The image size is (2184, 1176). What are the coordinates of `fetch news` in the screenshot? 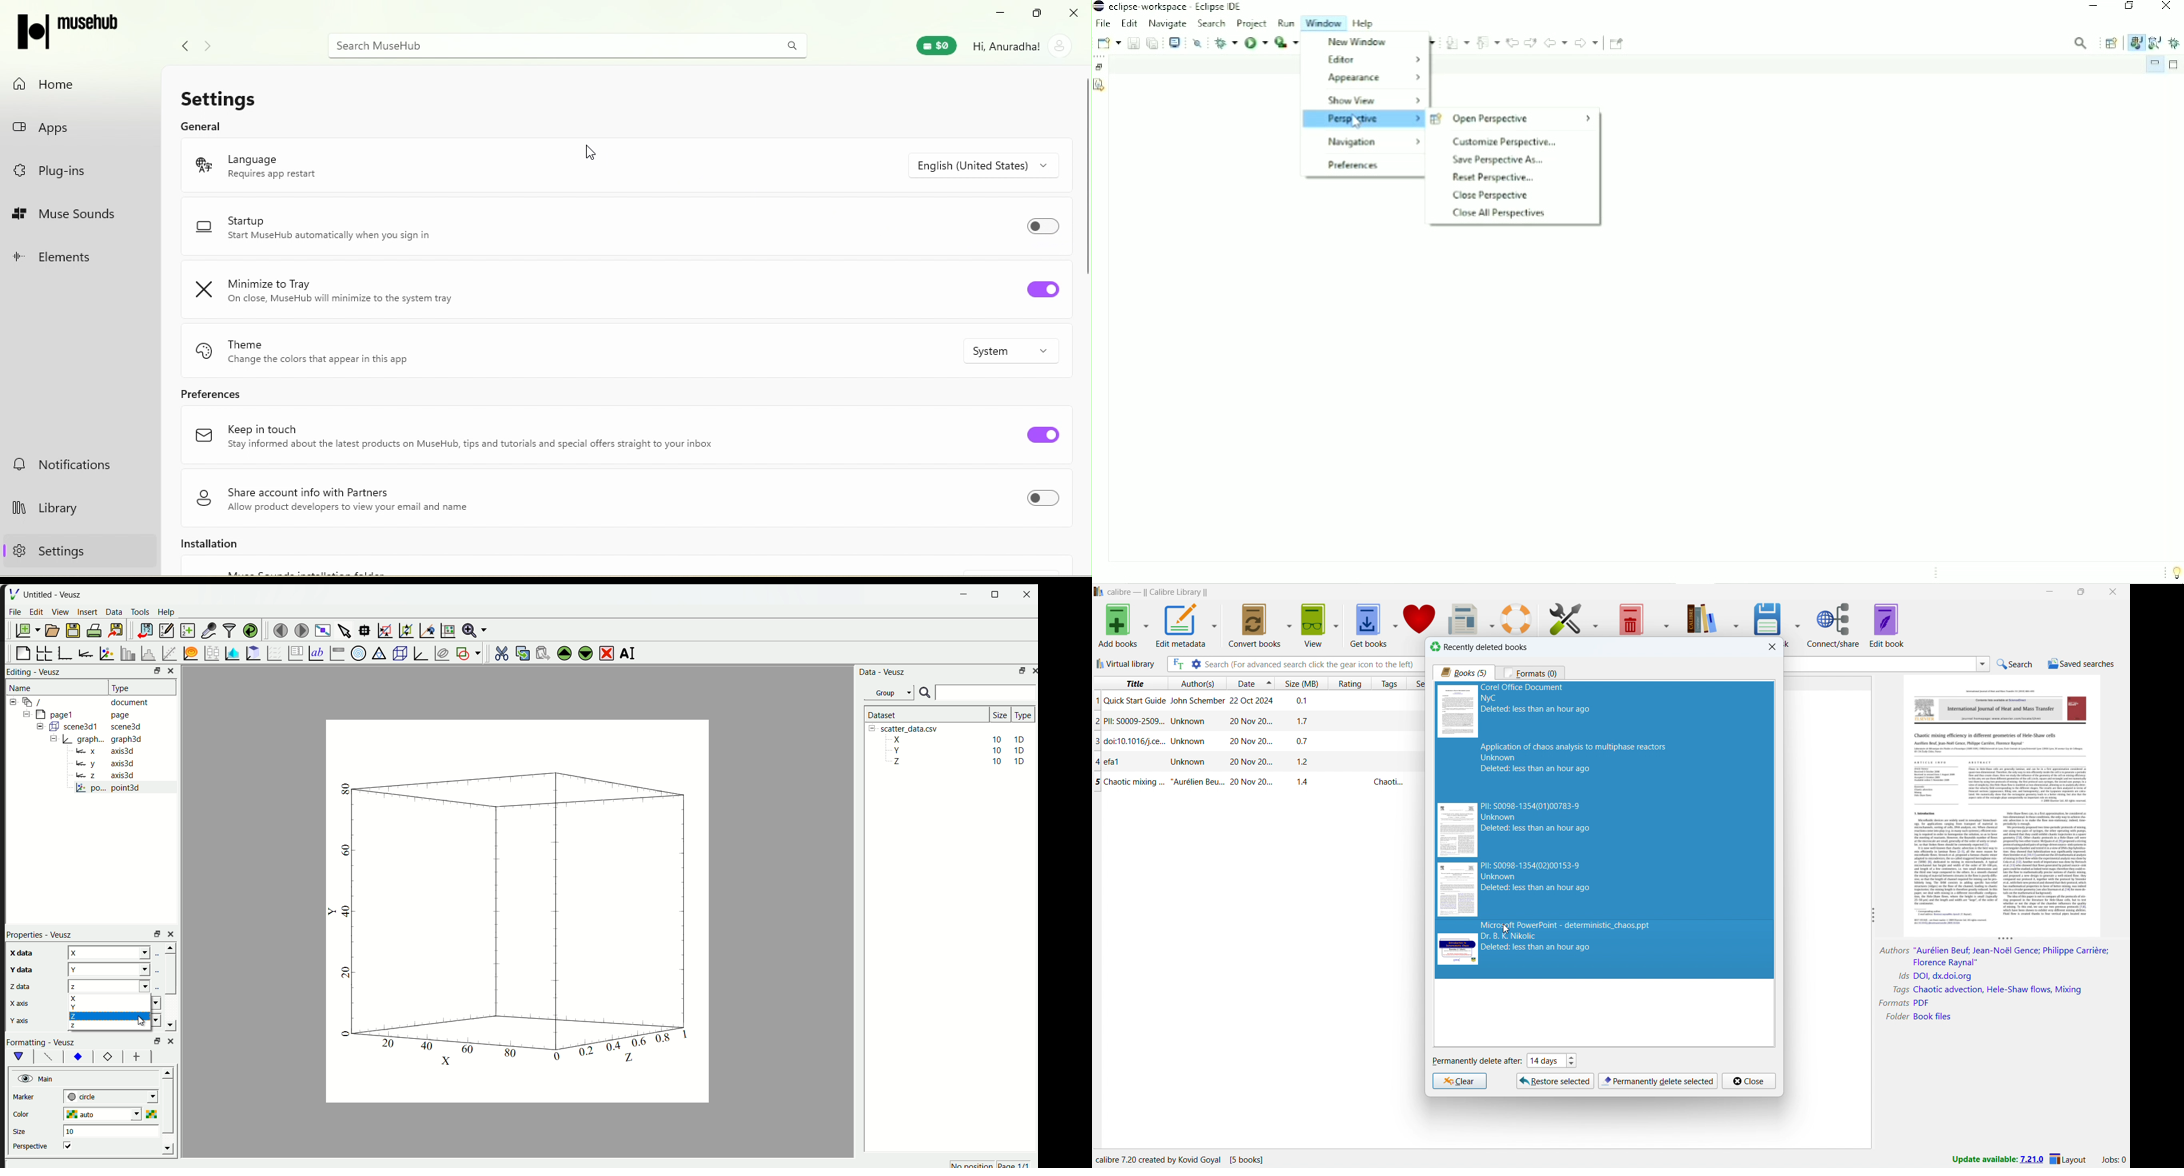 It's located at (1462, 618).